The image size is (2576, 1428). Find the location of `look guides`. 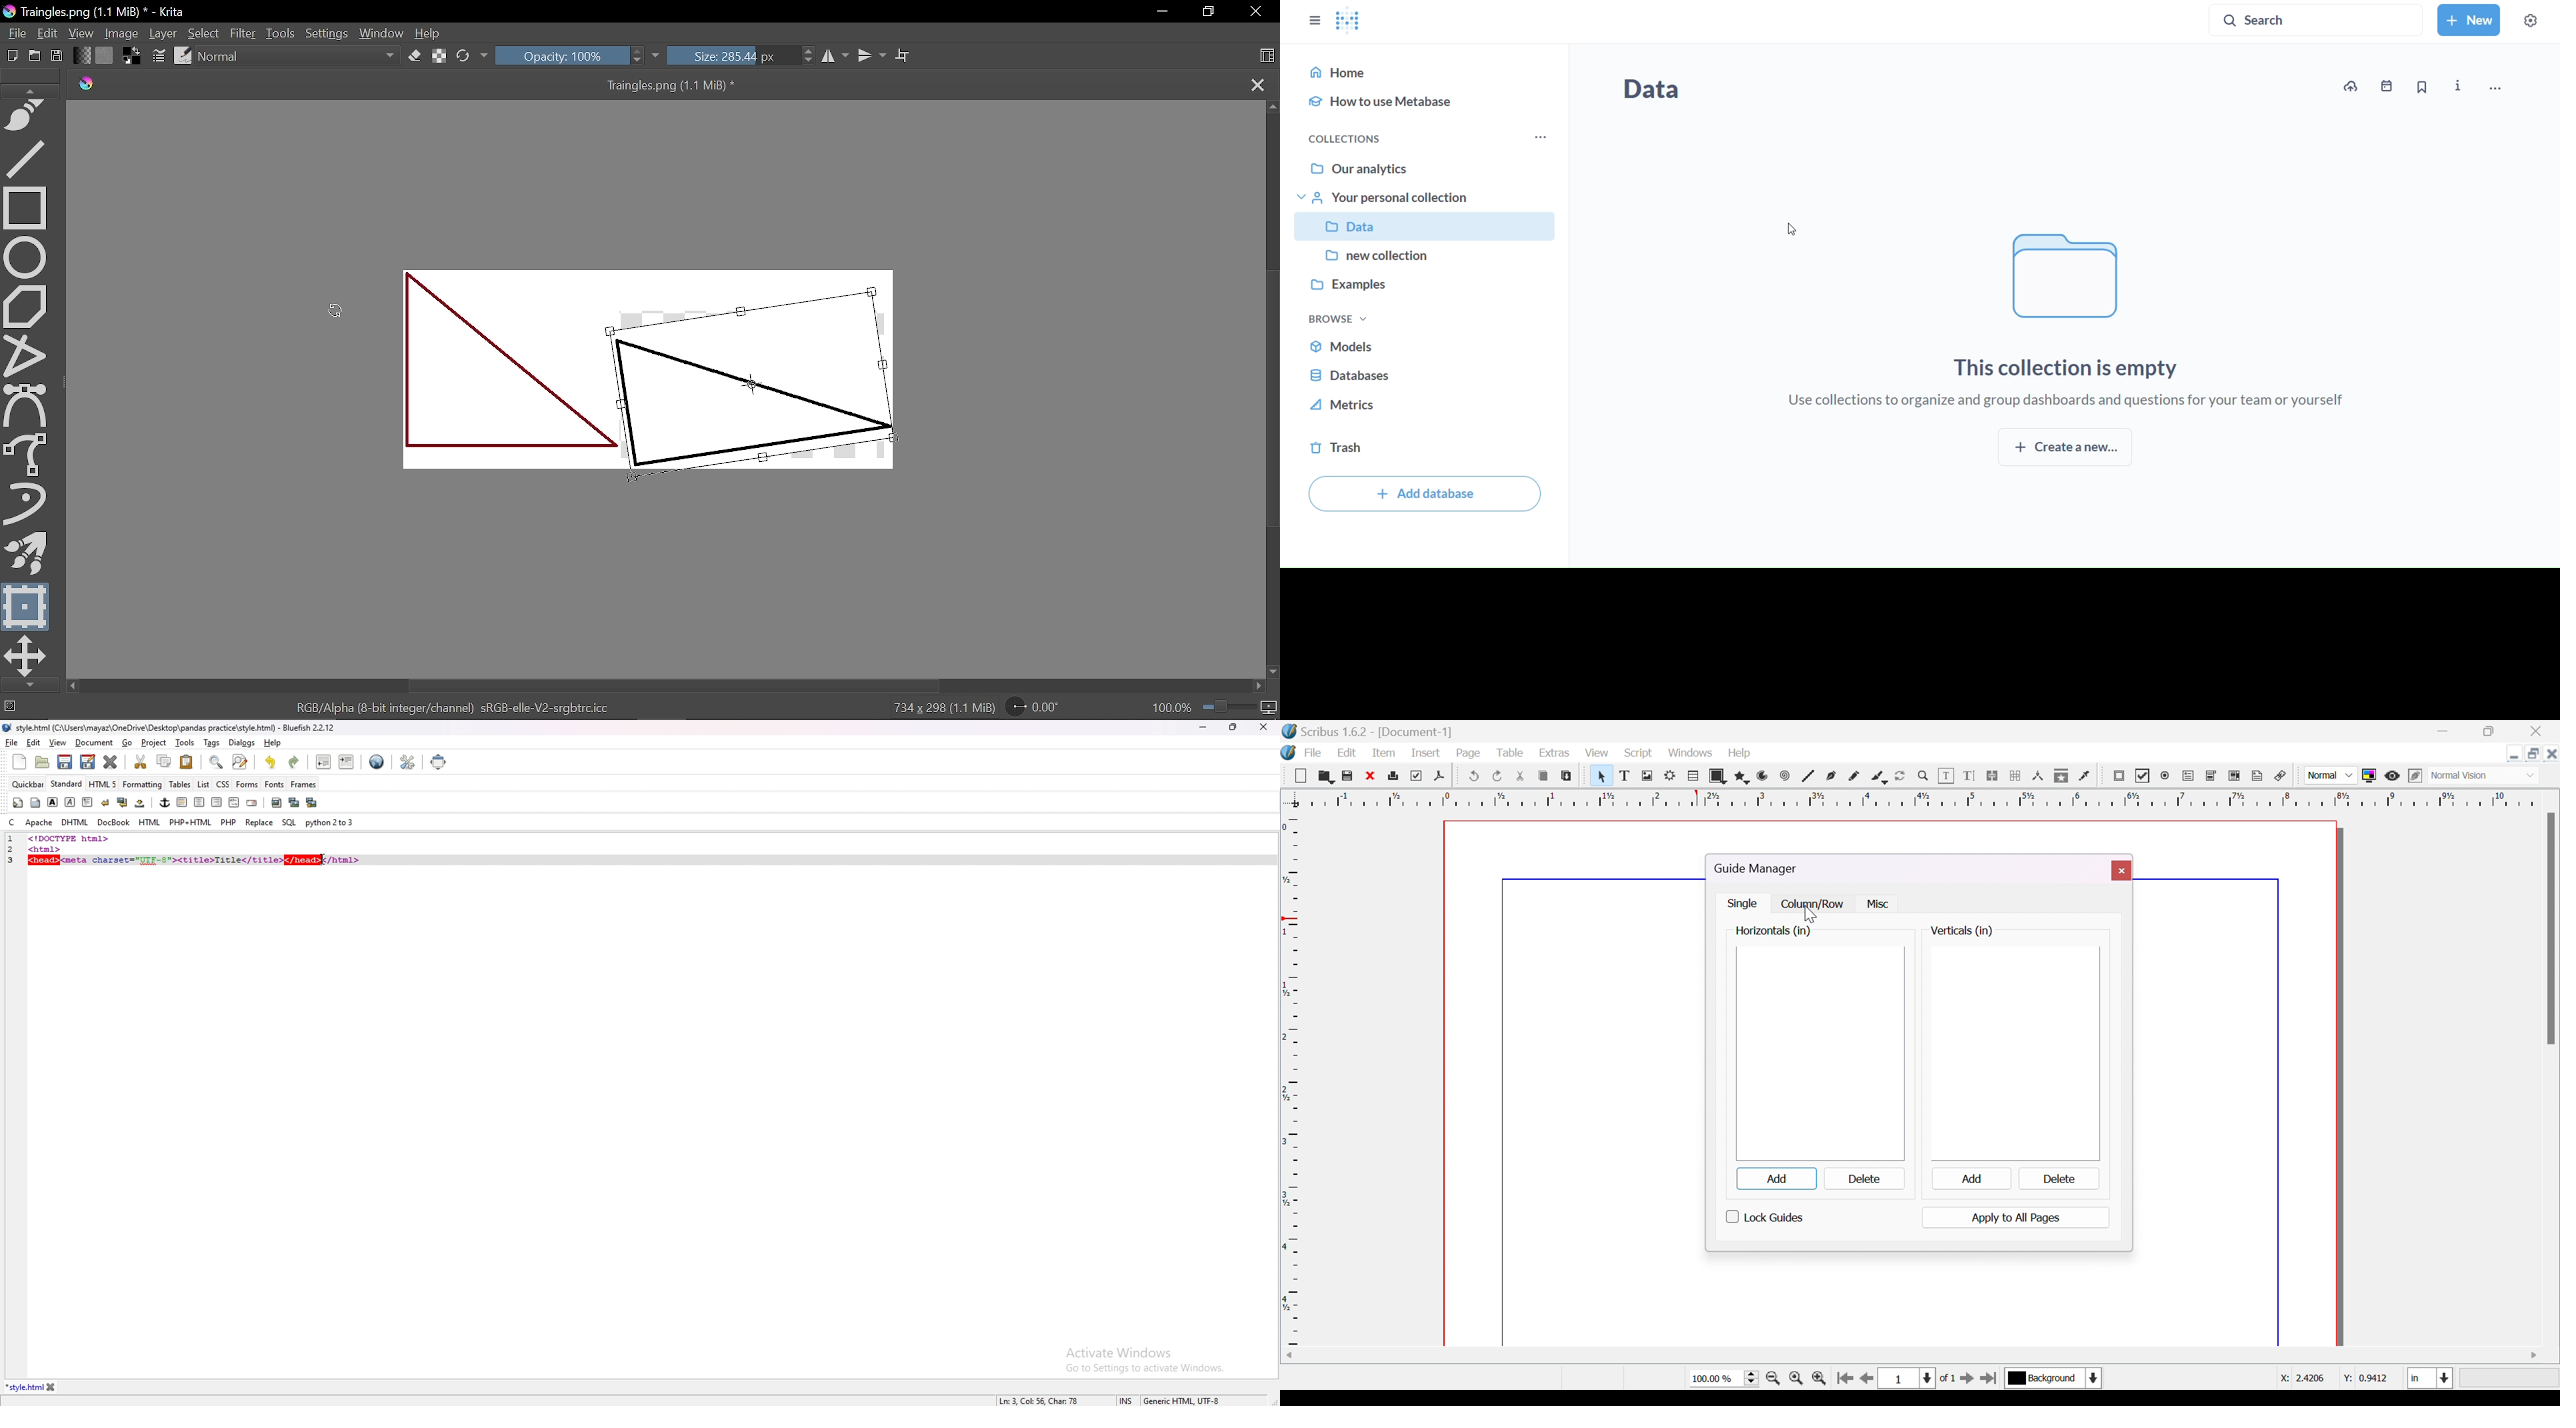

look guides is located at coordinates (1768, 1216).